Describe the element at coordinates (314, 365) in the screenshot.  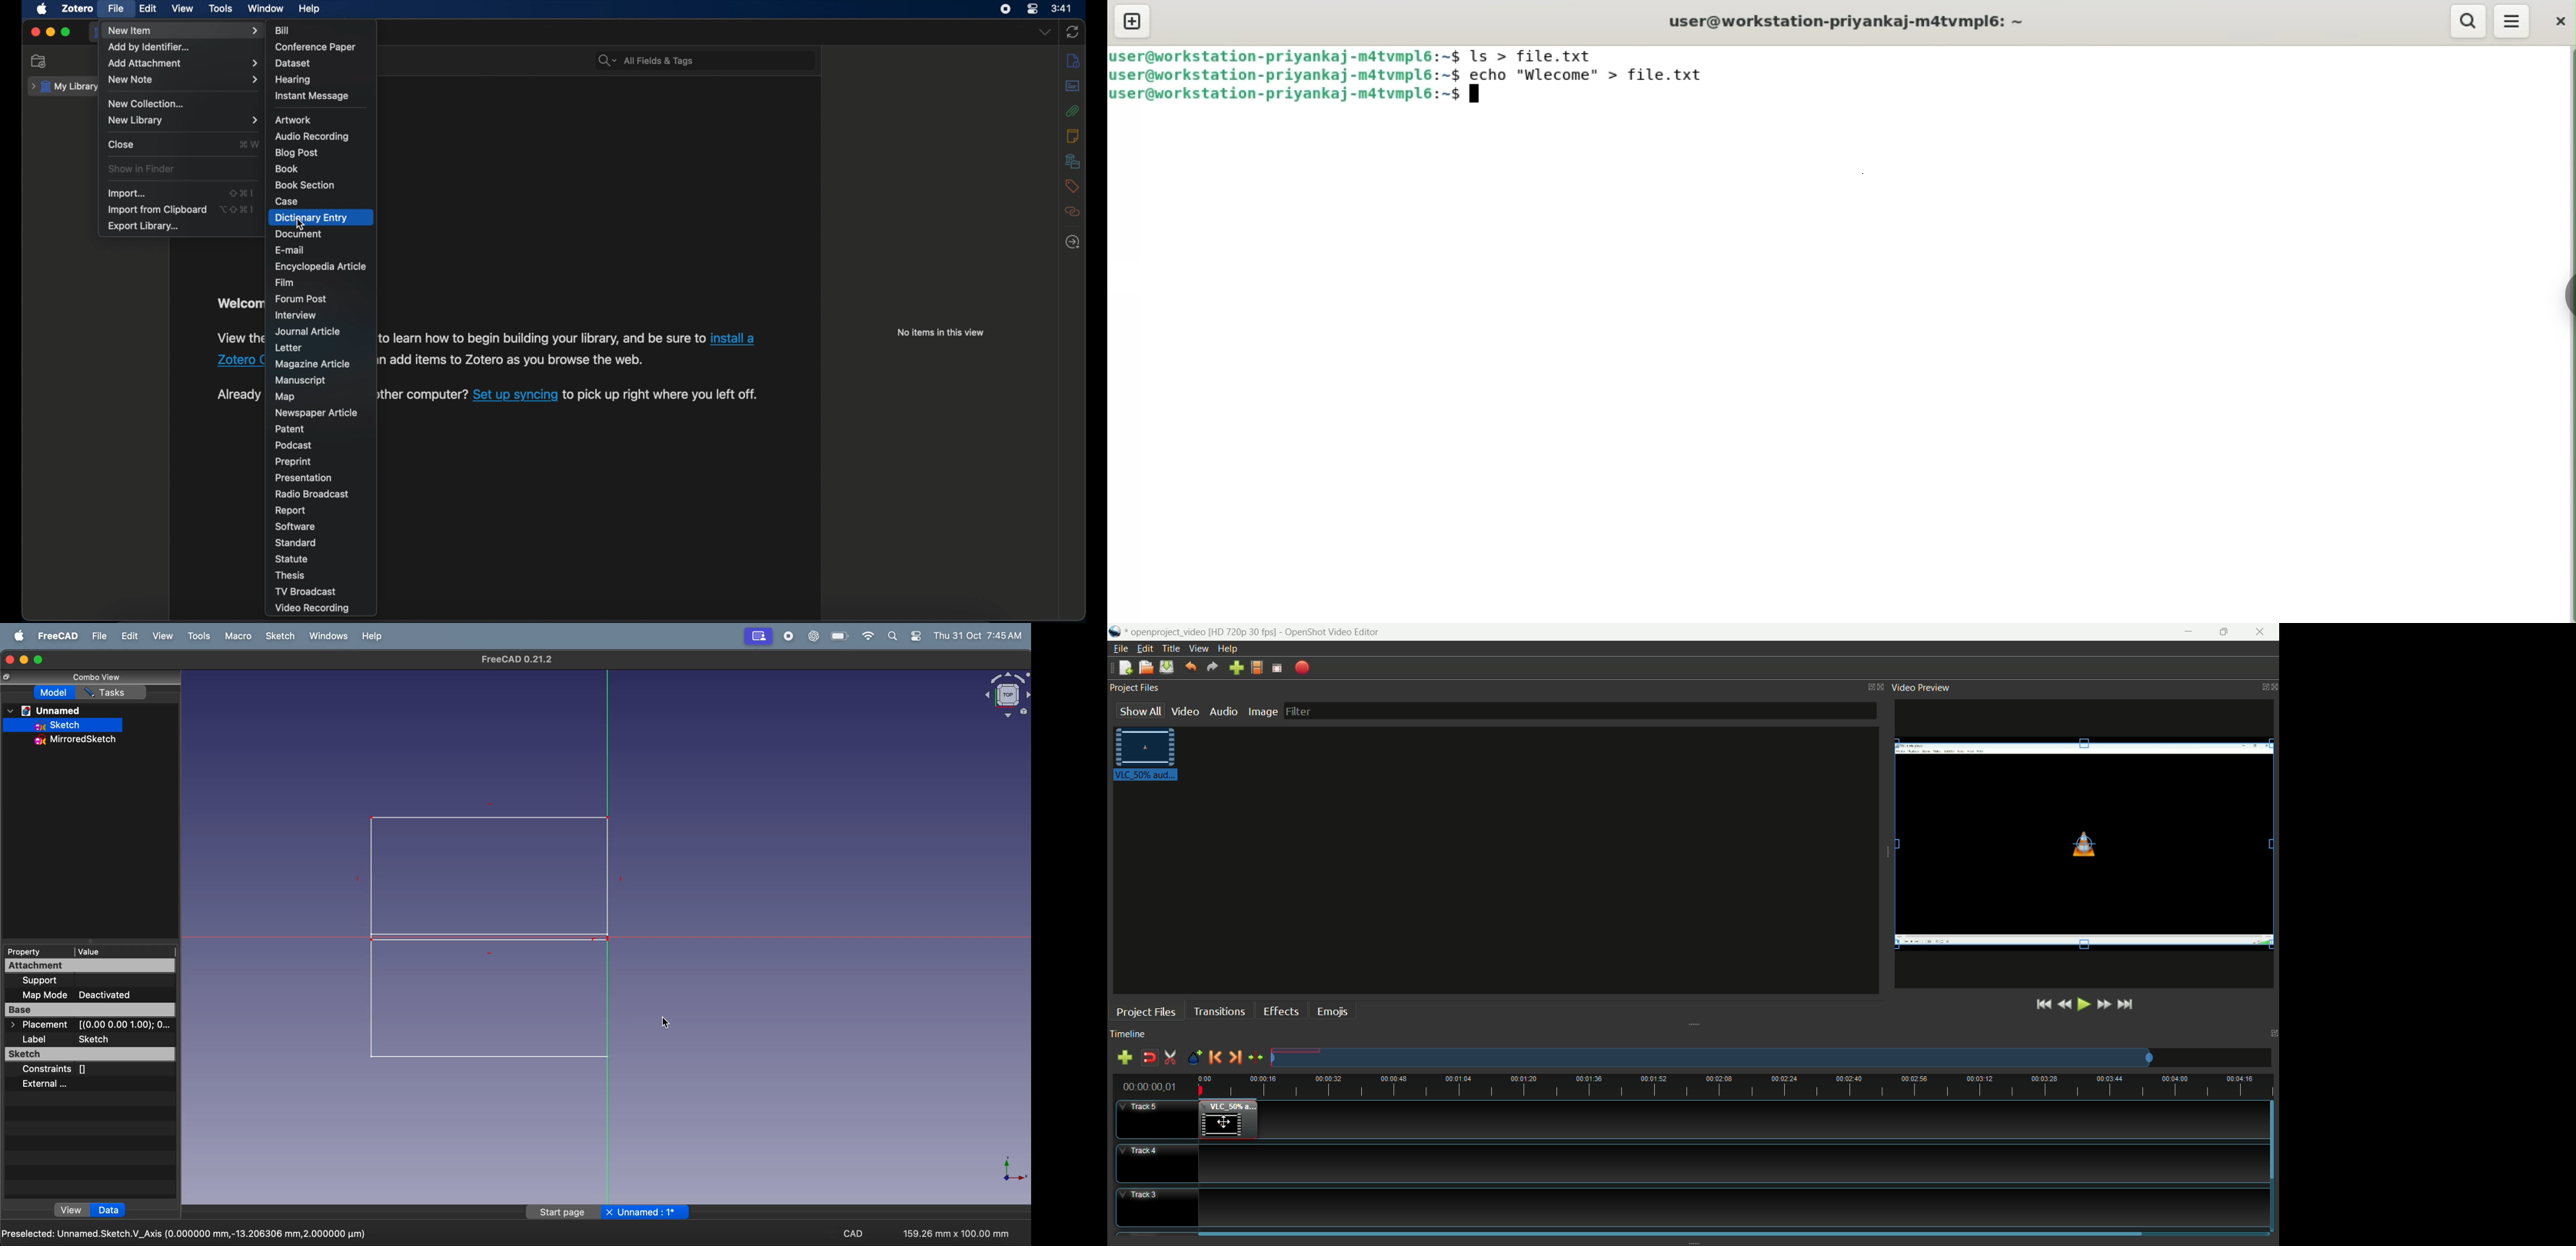
I see `magazine article` at that location.